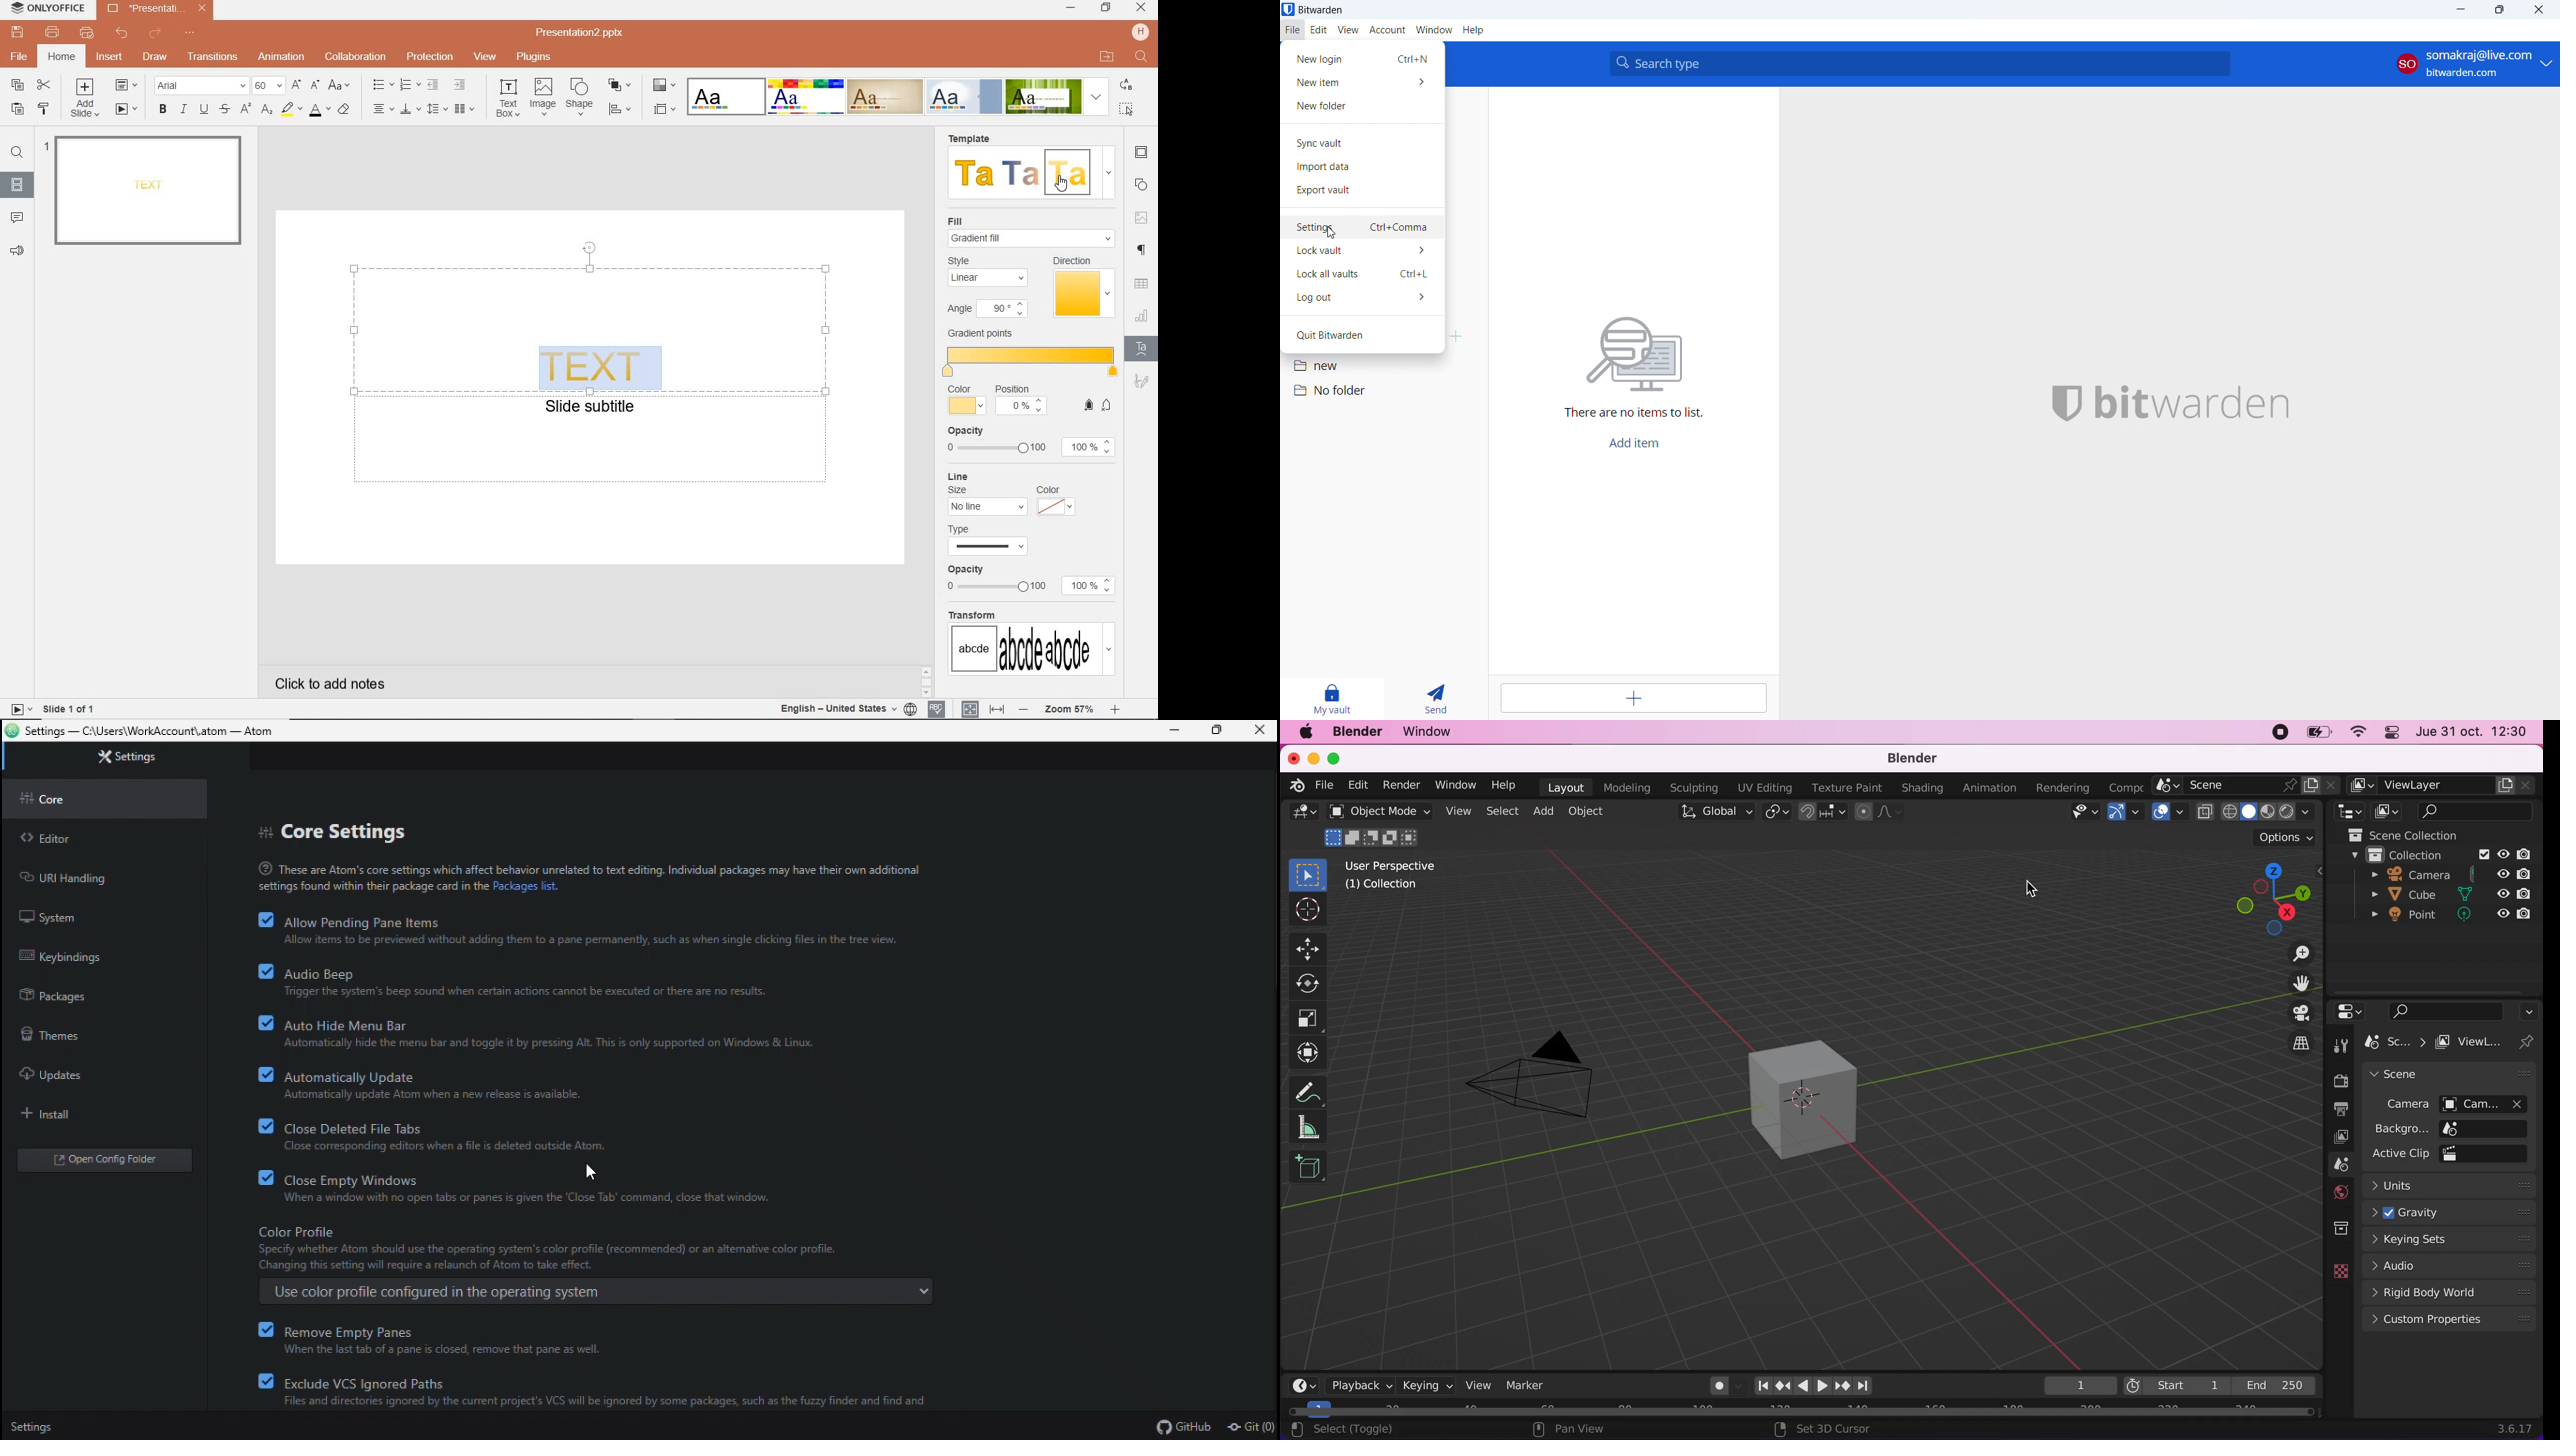  Describe the element at coordinates (2527, 1011) in the screenshot. I see `options` at that location.